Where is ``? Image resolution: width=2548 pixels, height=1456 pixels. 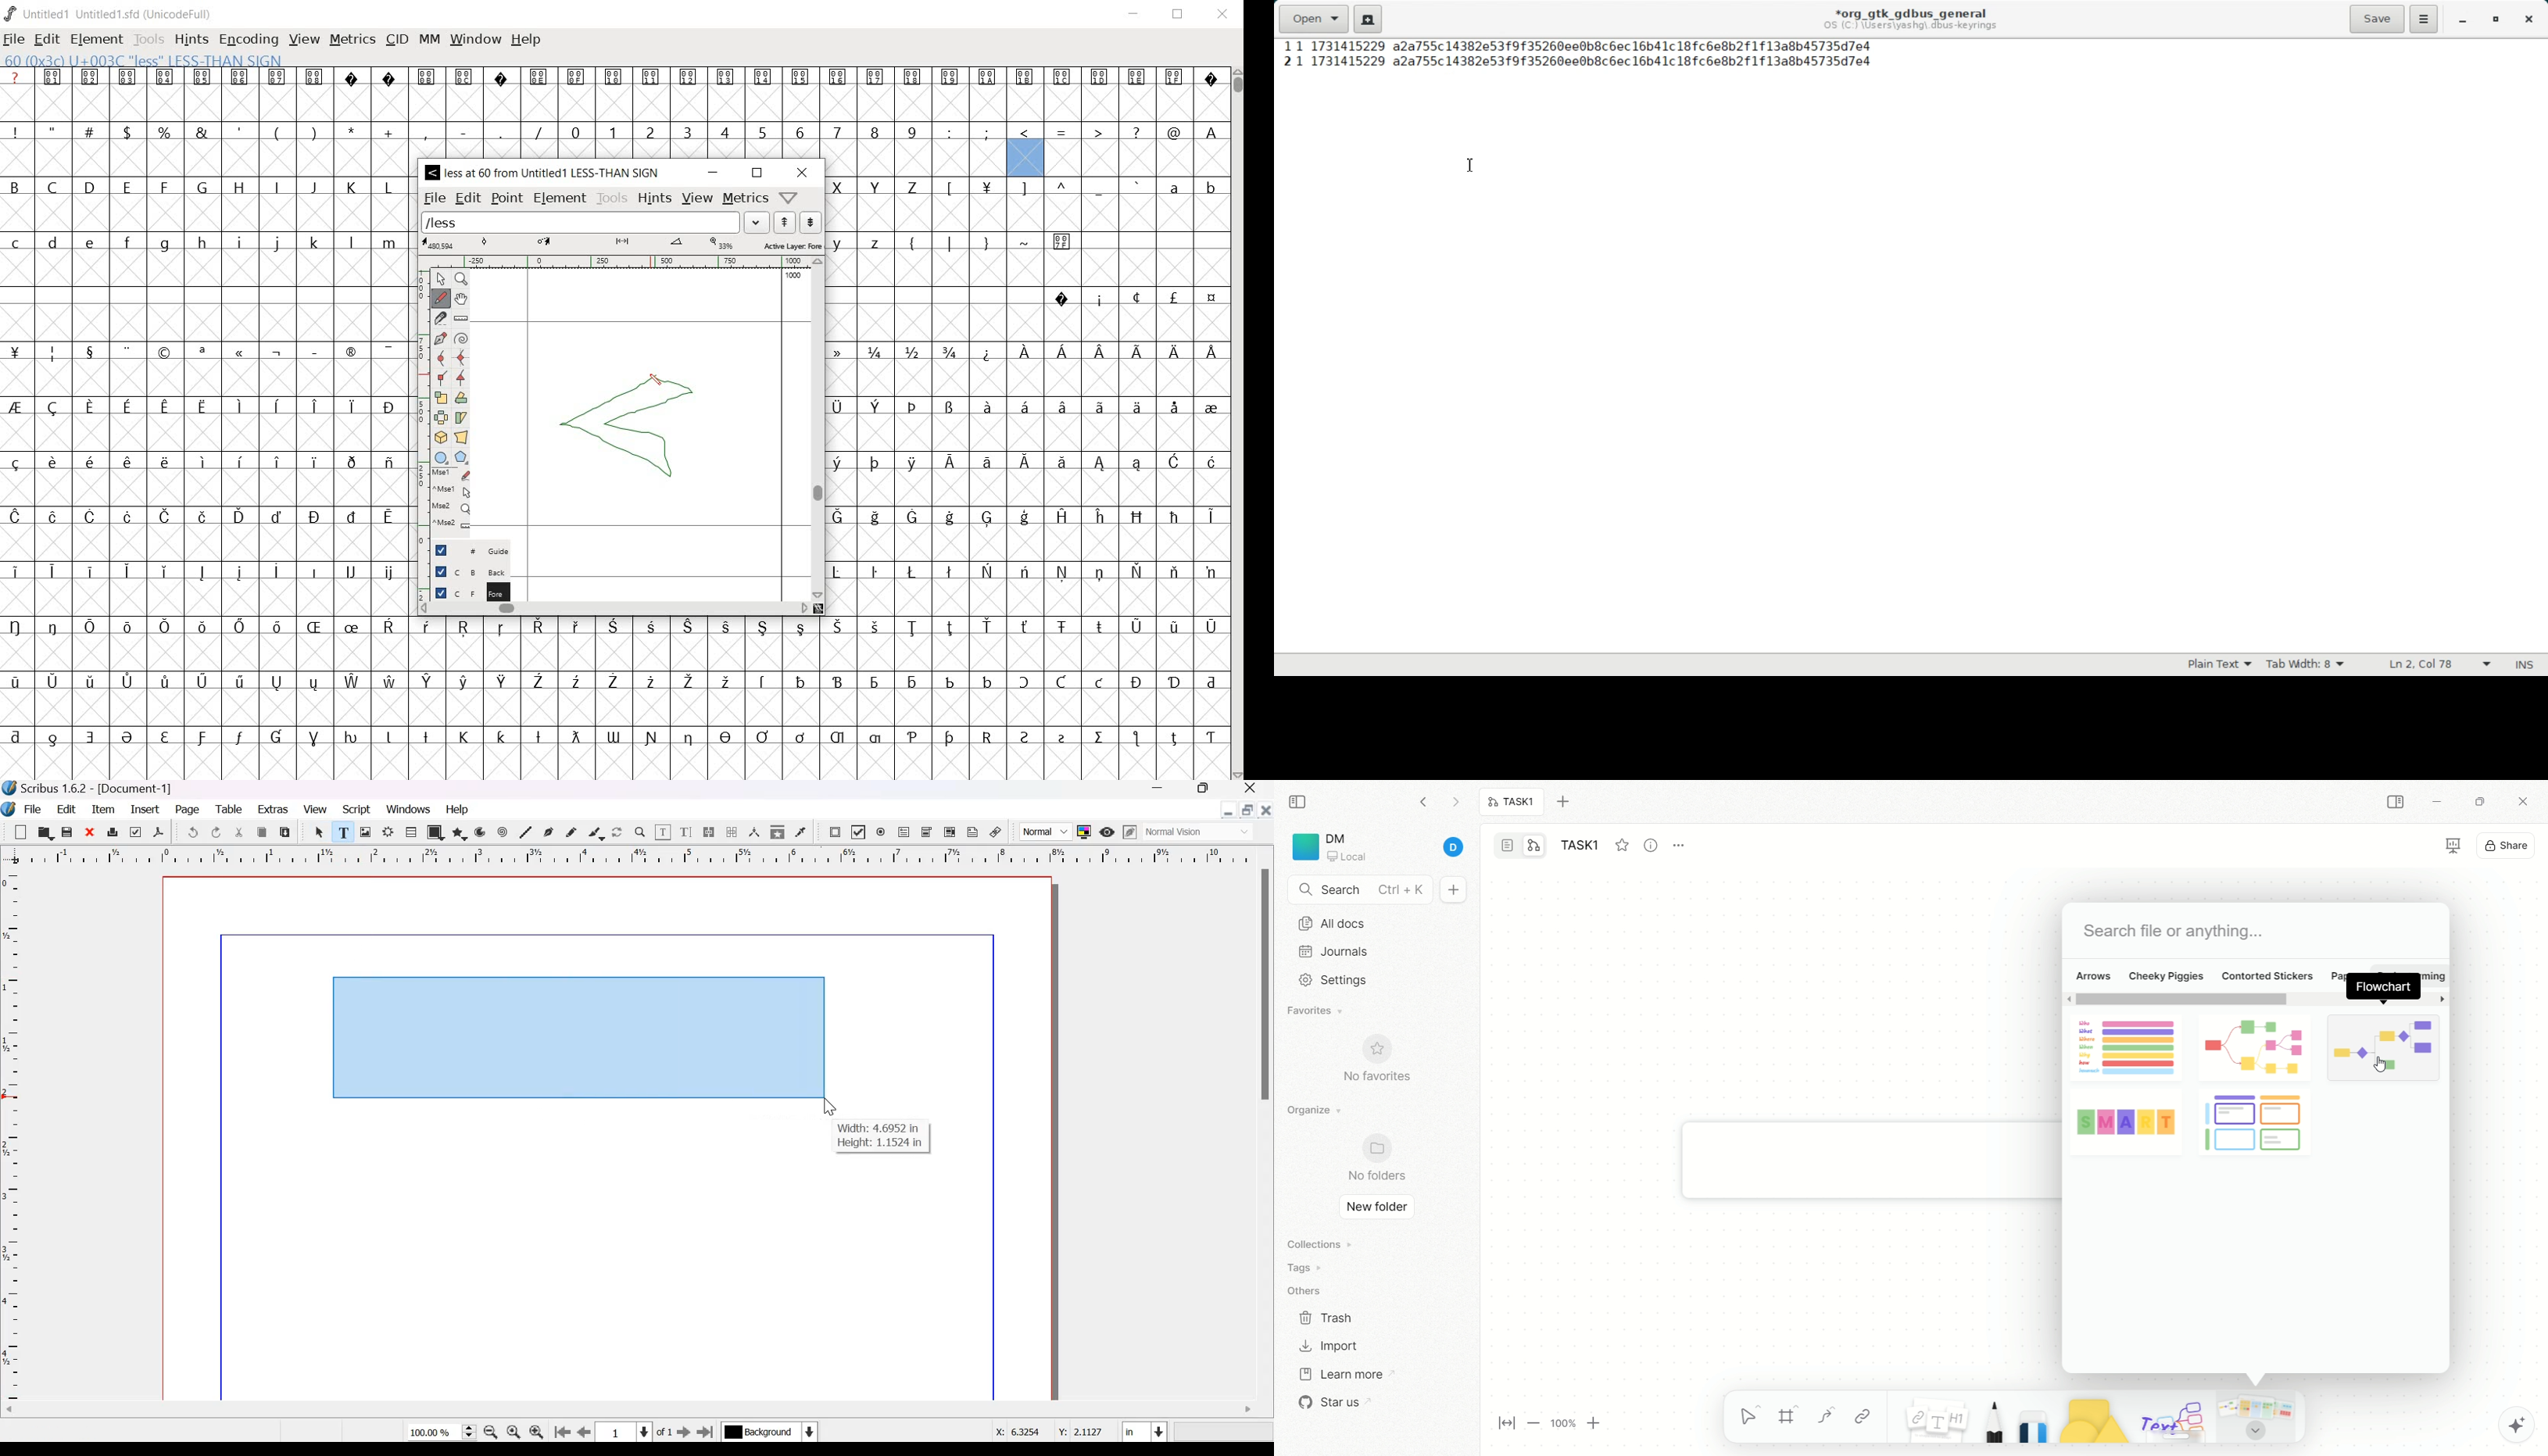
 is located at coordinates (640, 831).